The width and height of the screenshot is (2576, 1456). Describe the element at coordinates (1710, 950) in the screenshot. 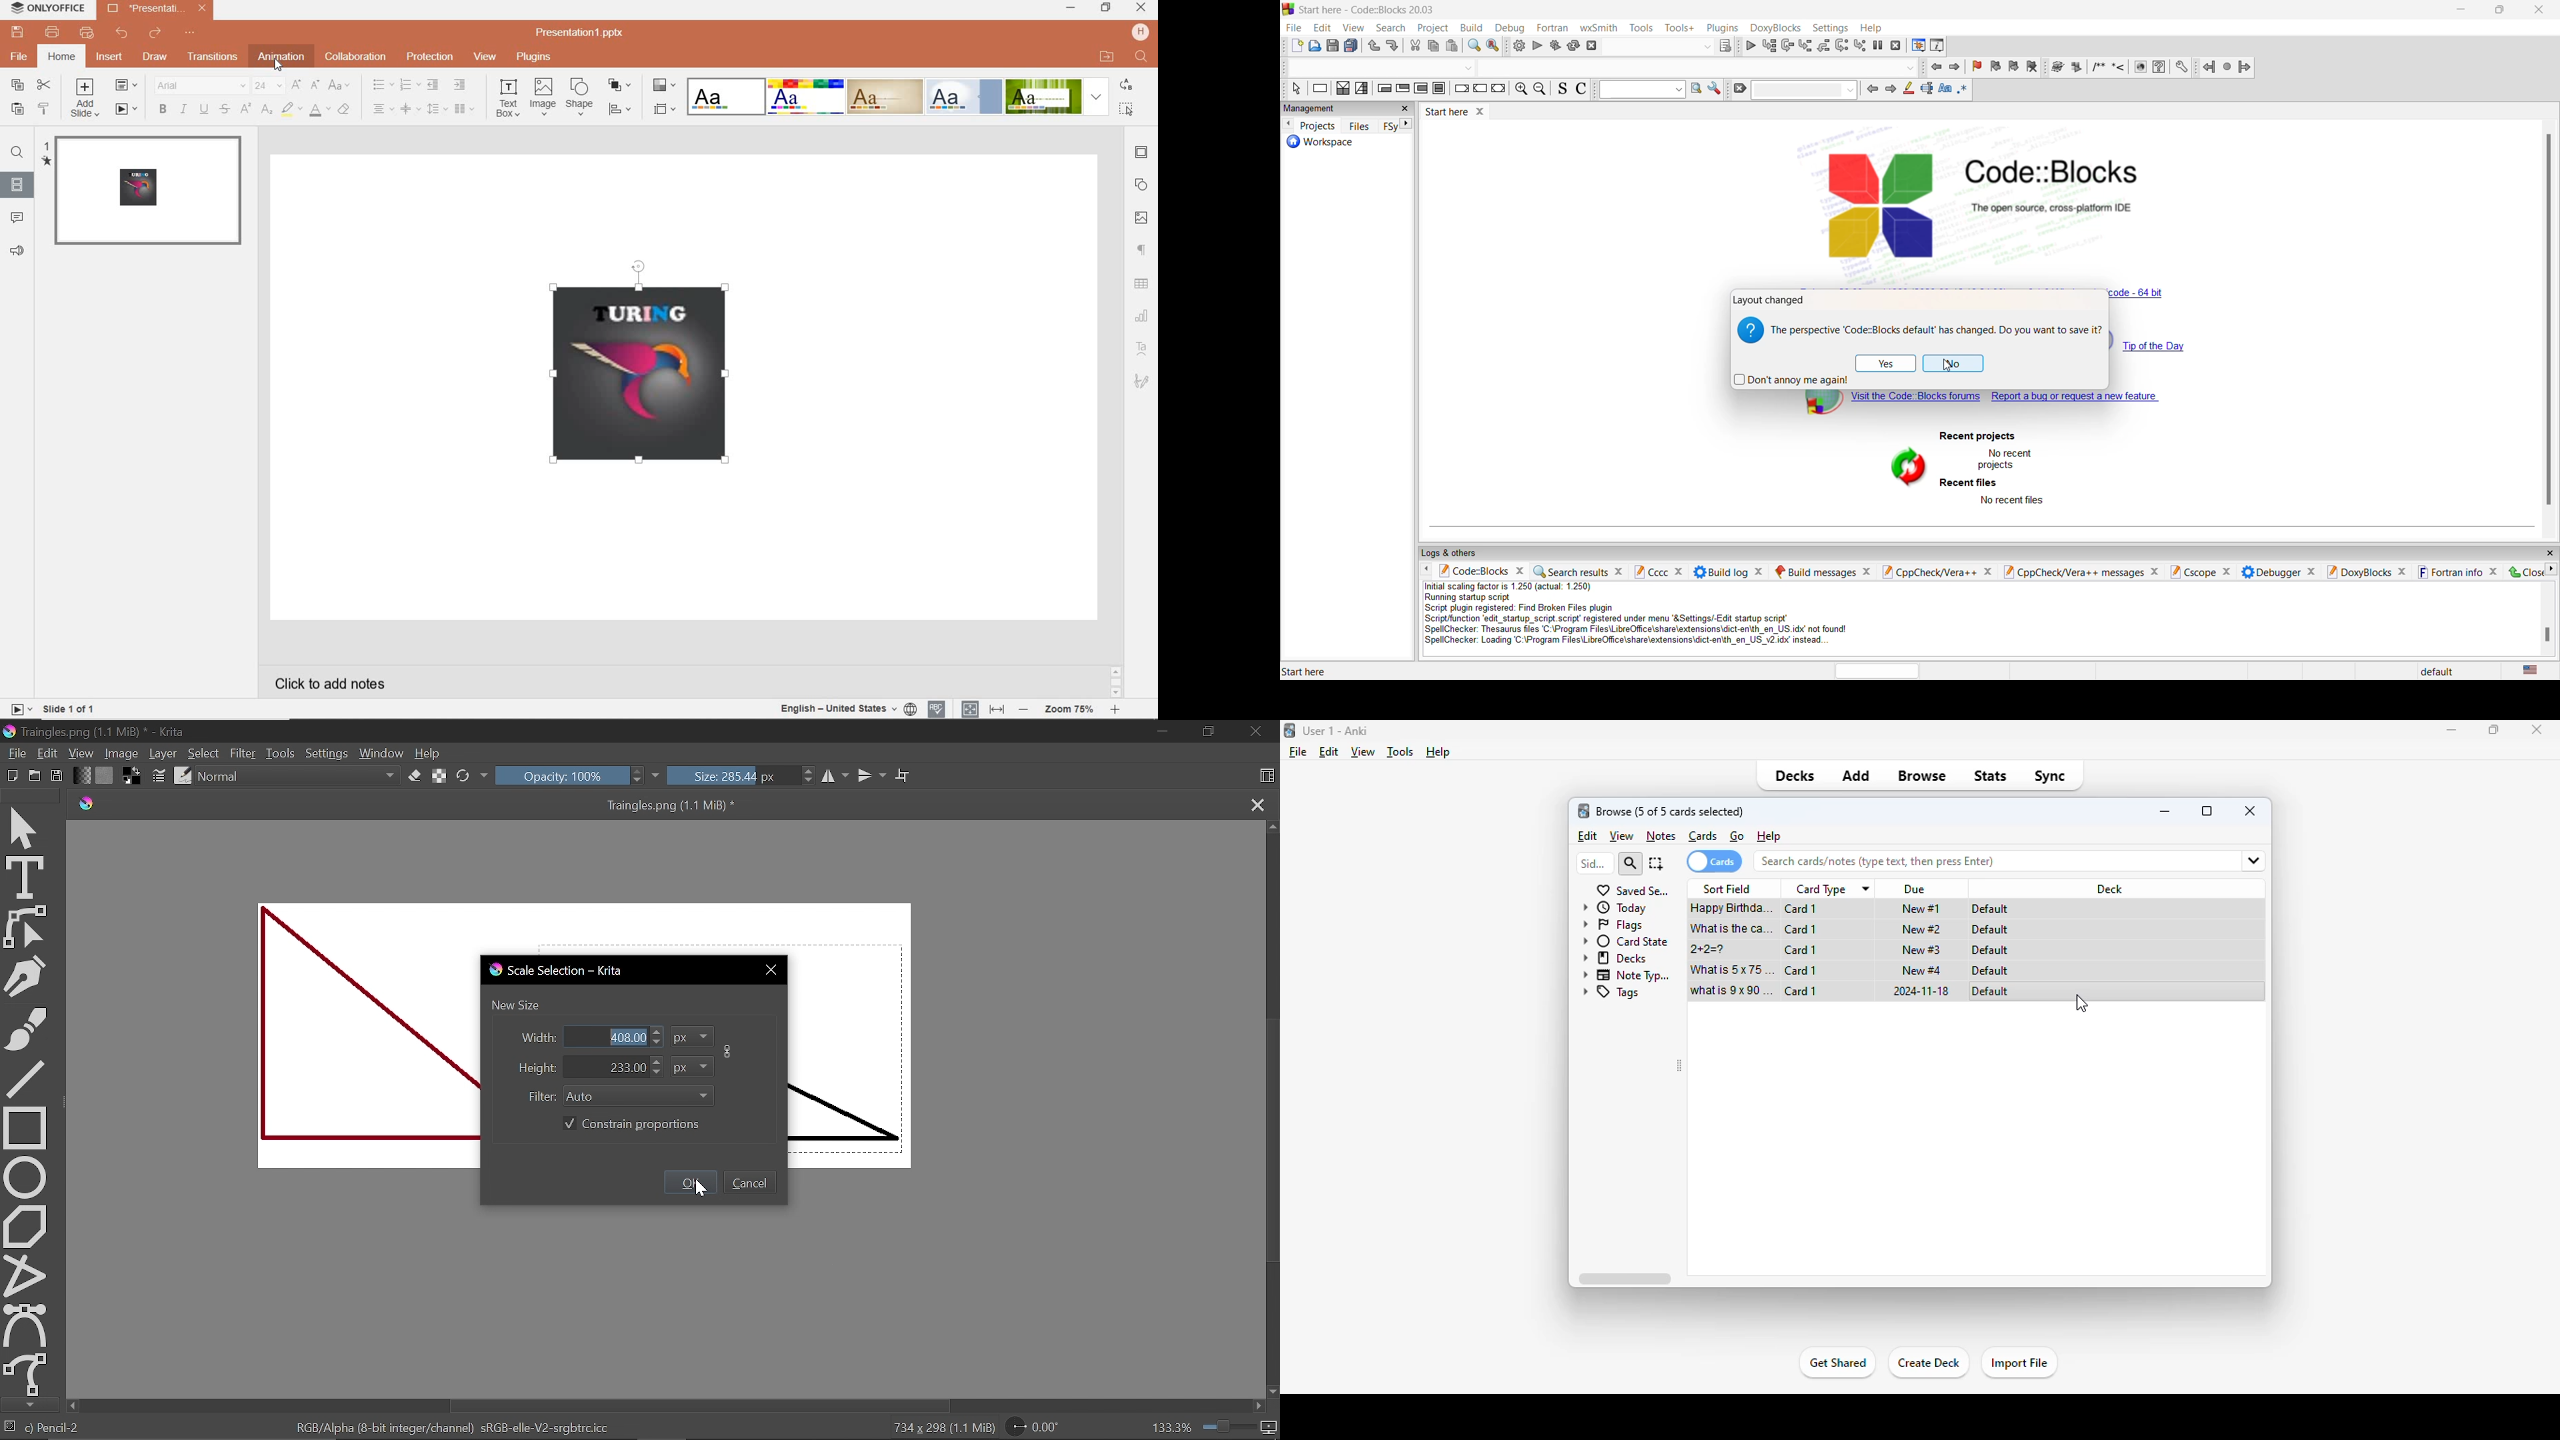

I see `2+2=?` at that location.